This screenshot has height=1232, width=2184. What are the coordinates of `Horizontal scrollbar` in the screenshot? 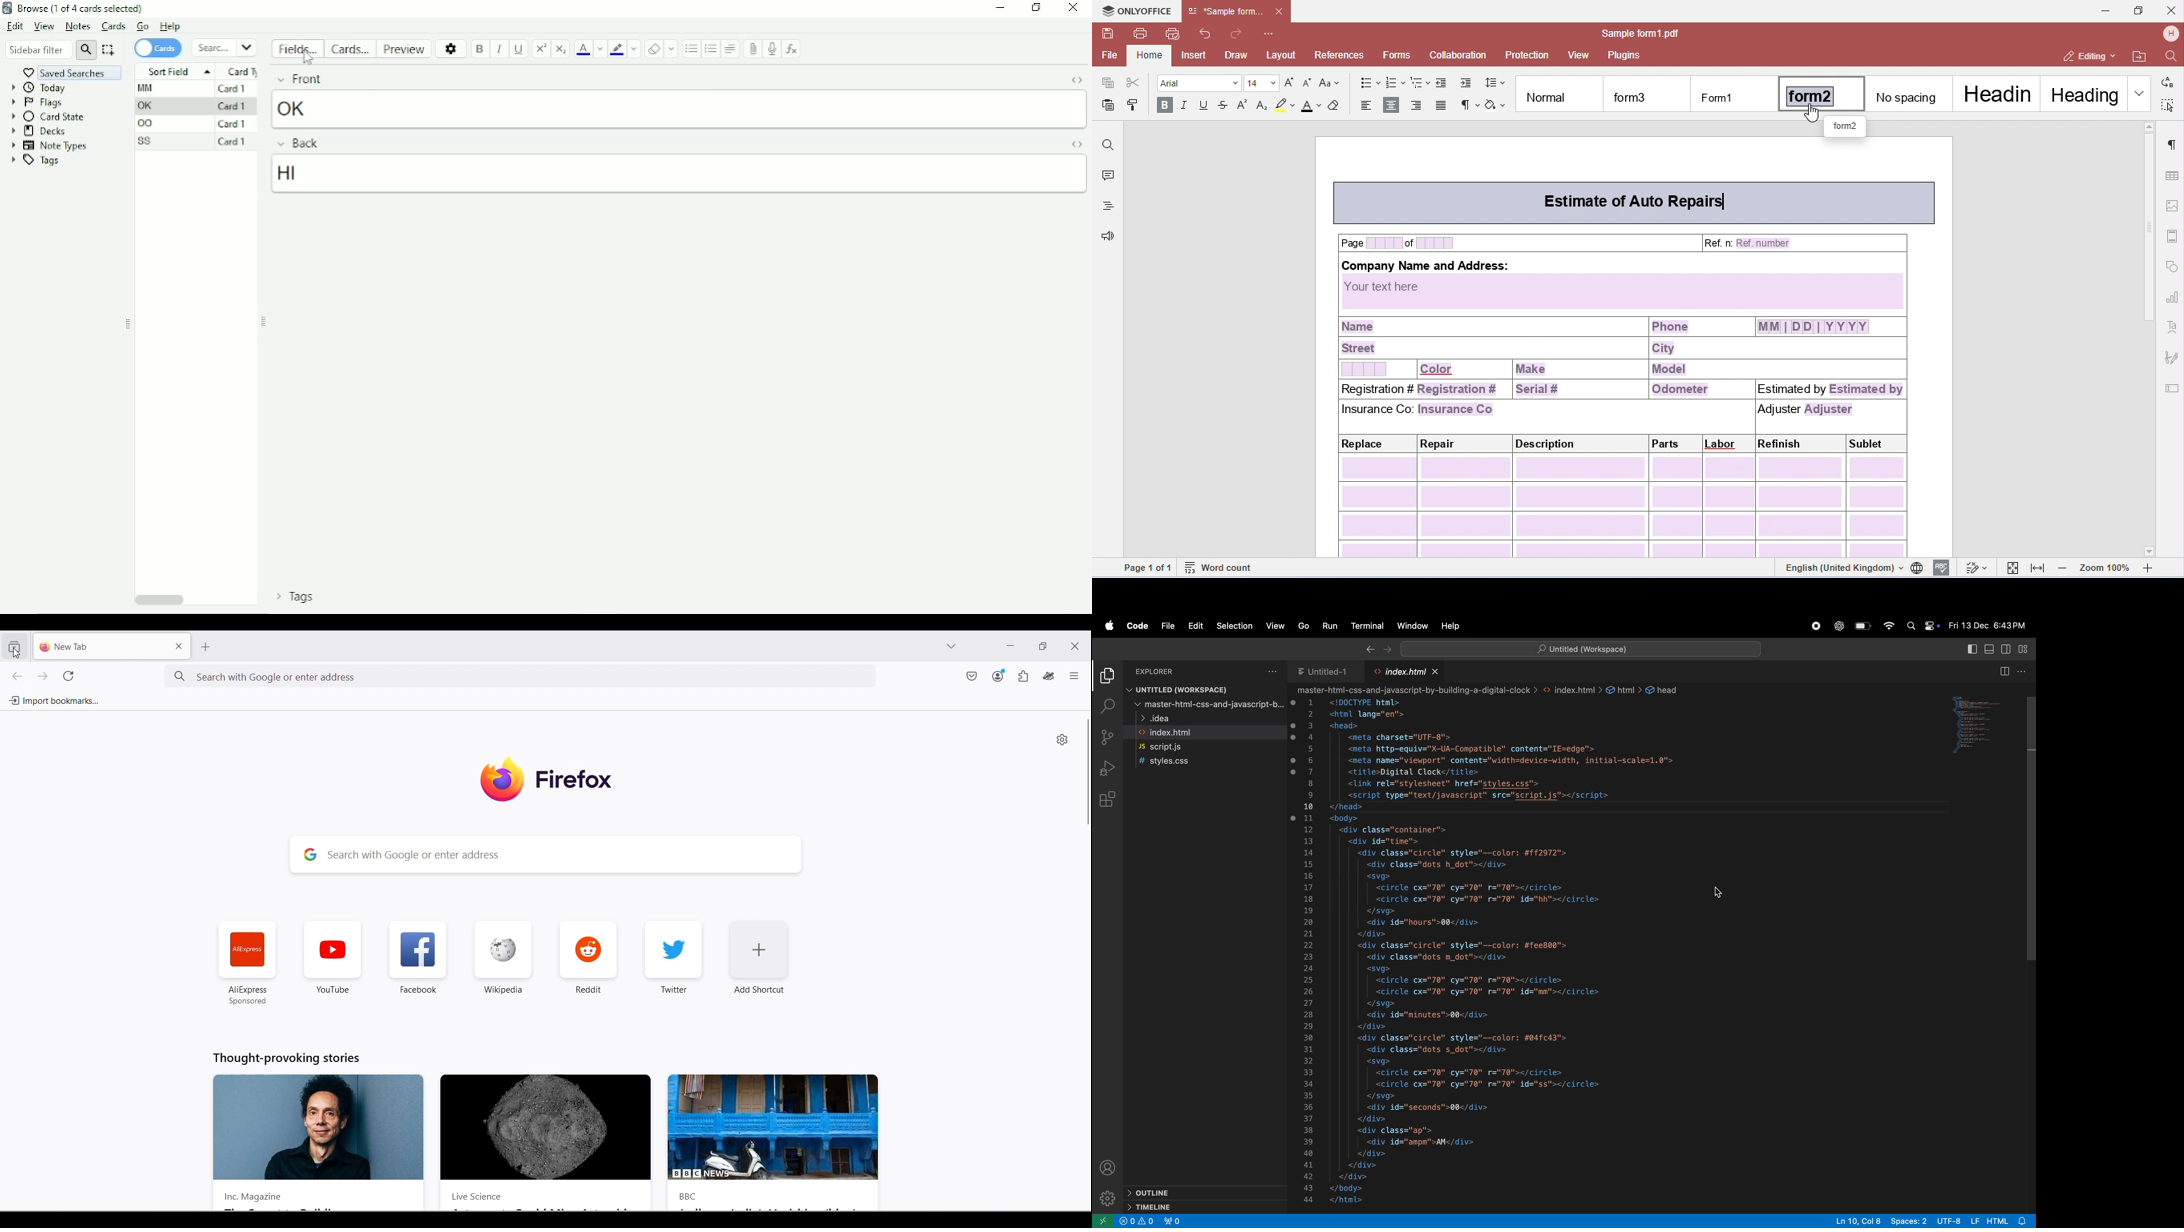 It's located at (158, 600).